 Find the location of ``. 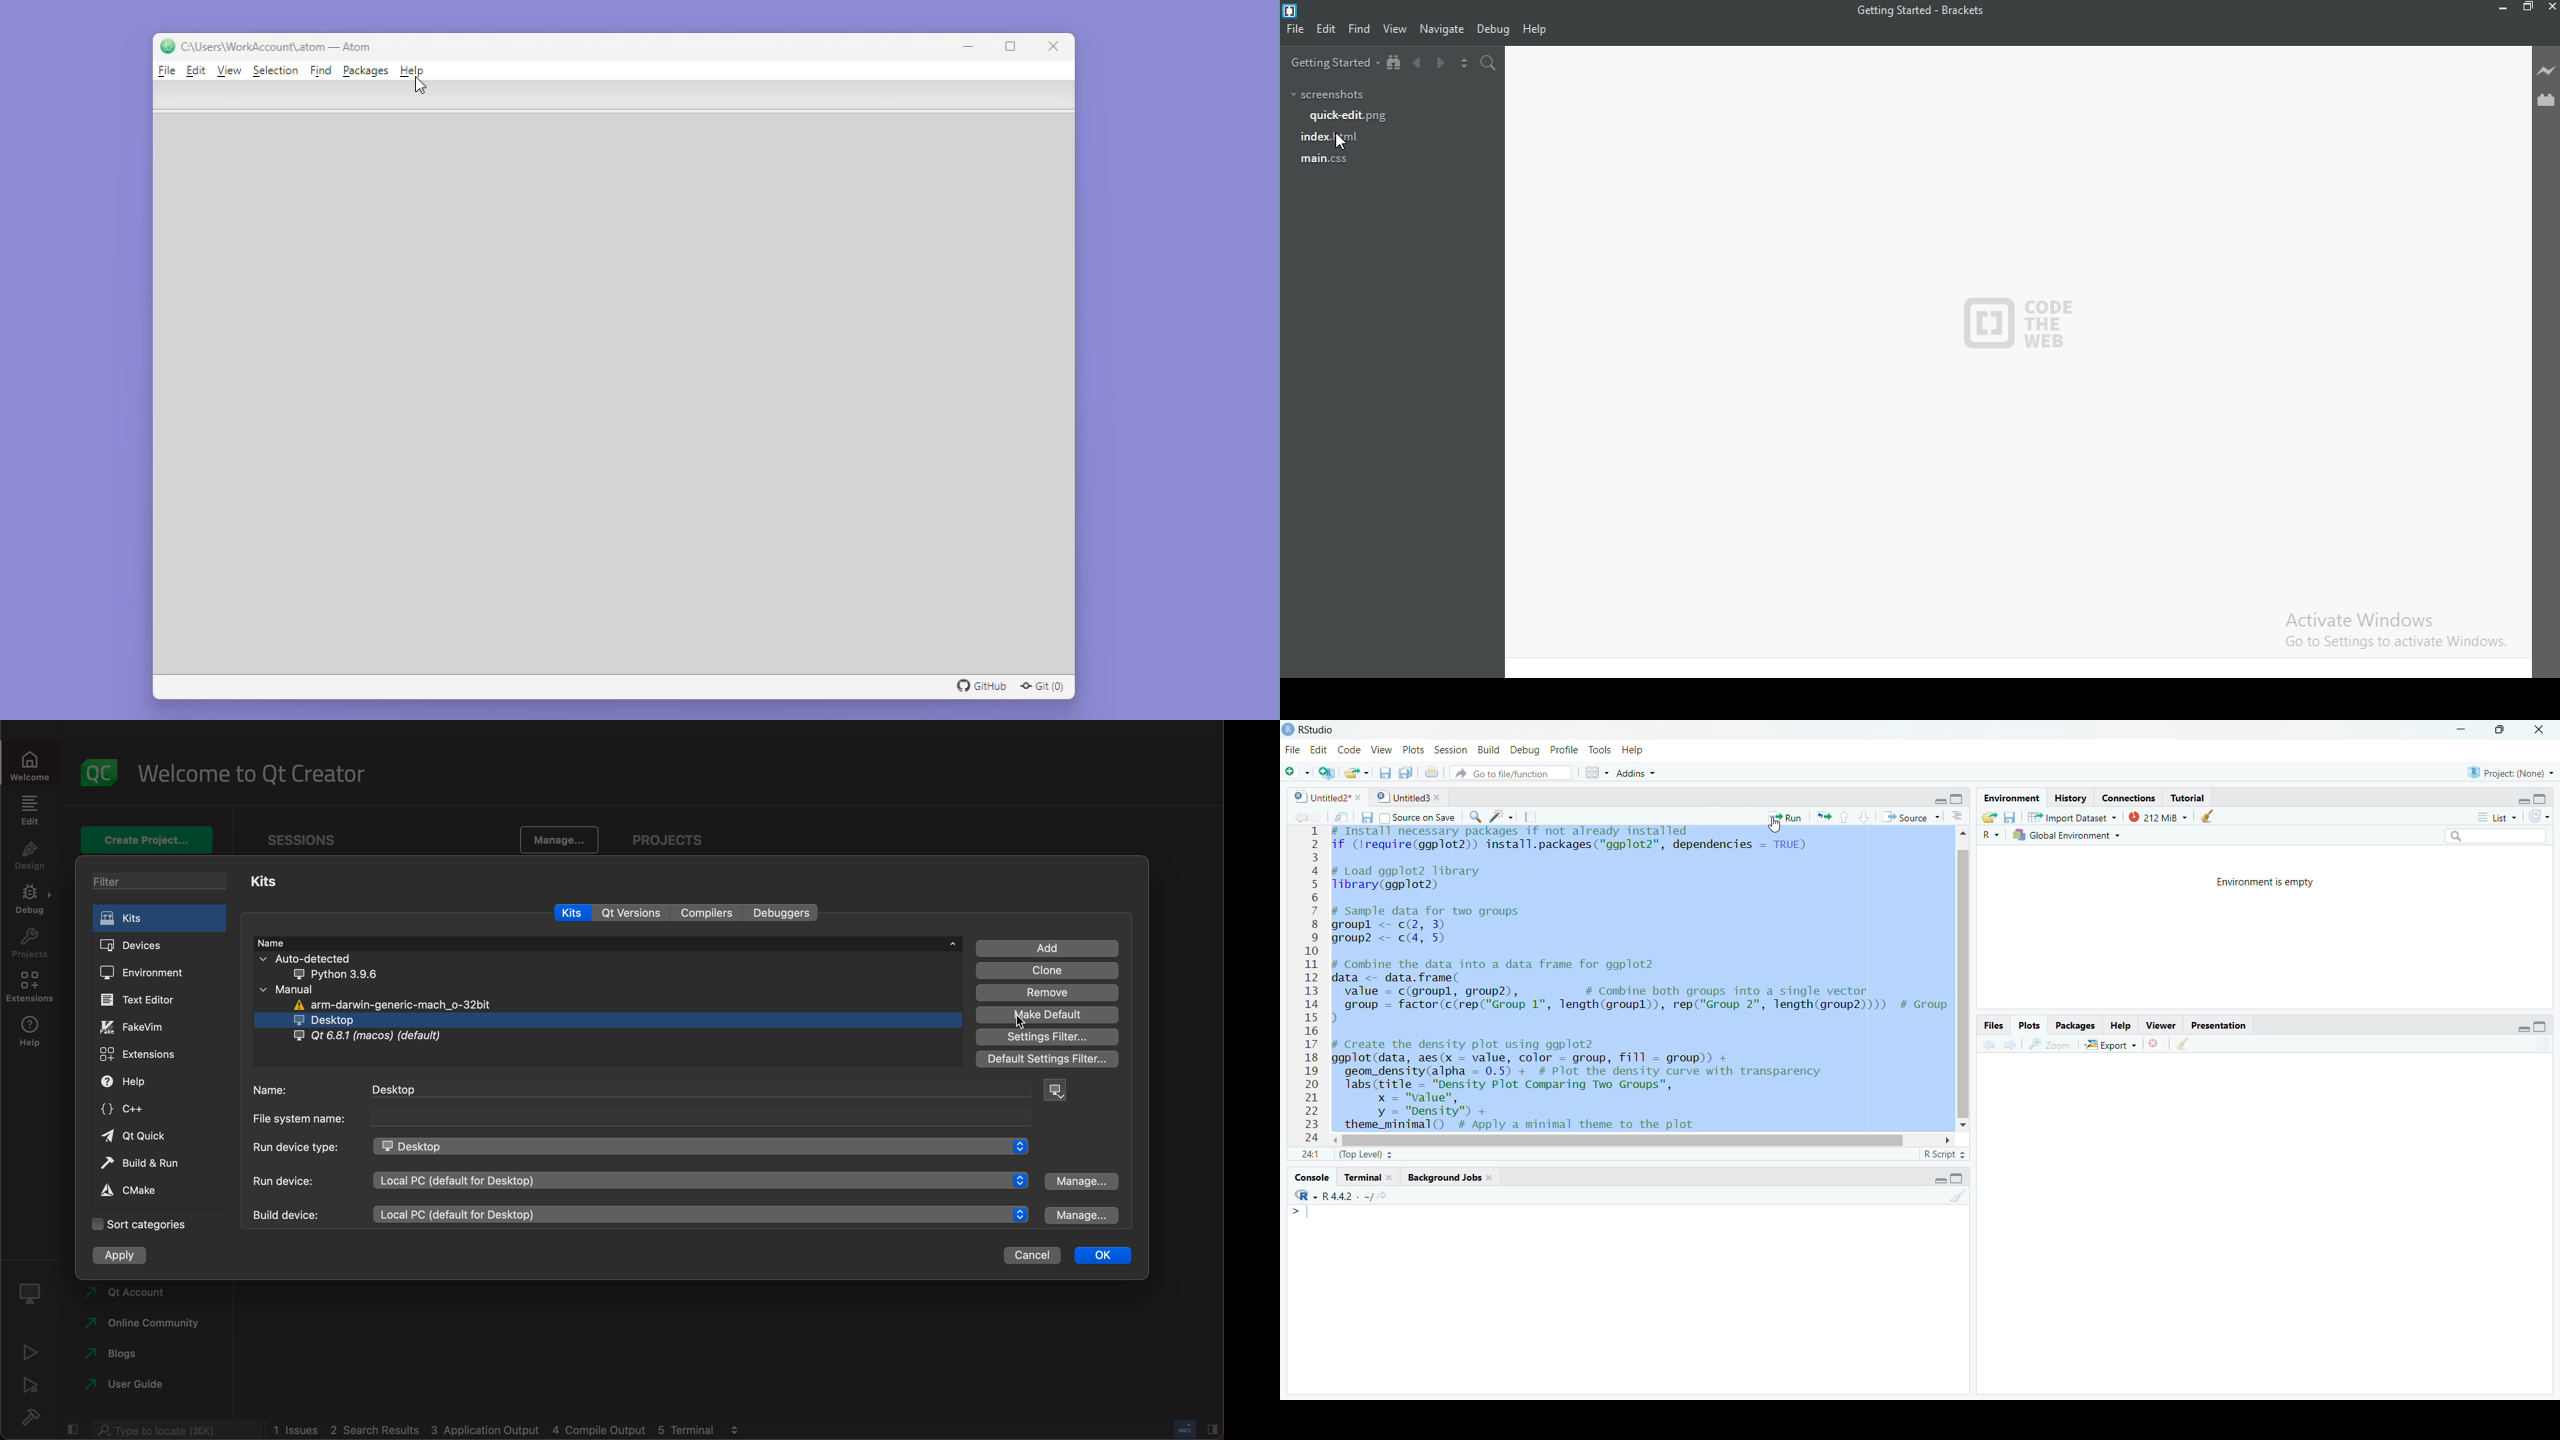

 is located at coordinates (1963, 816).